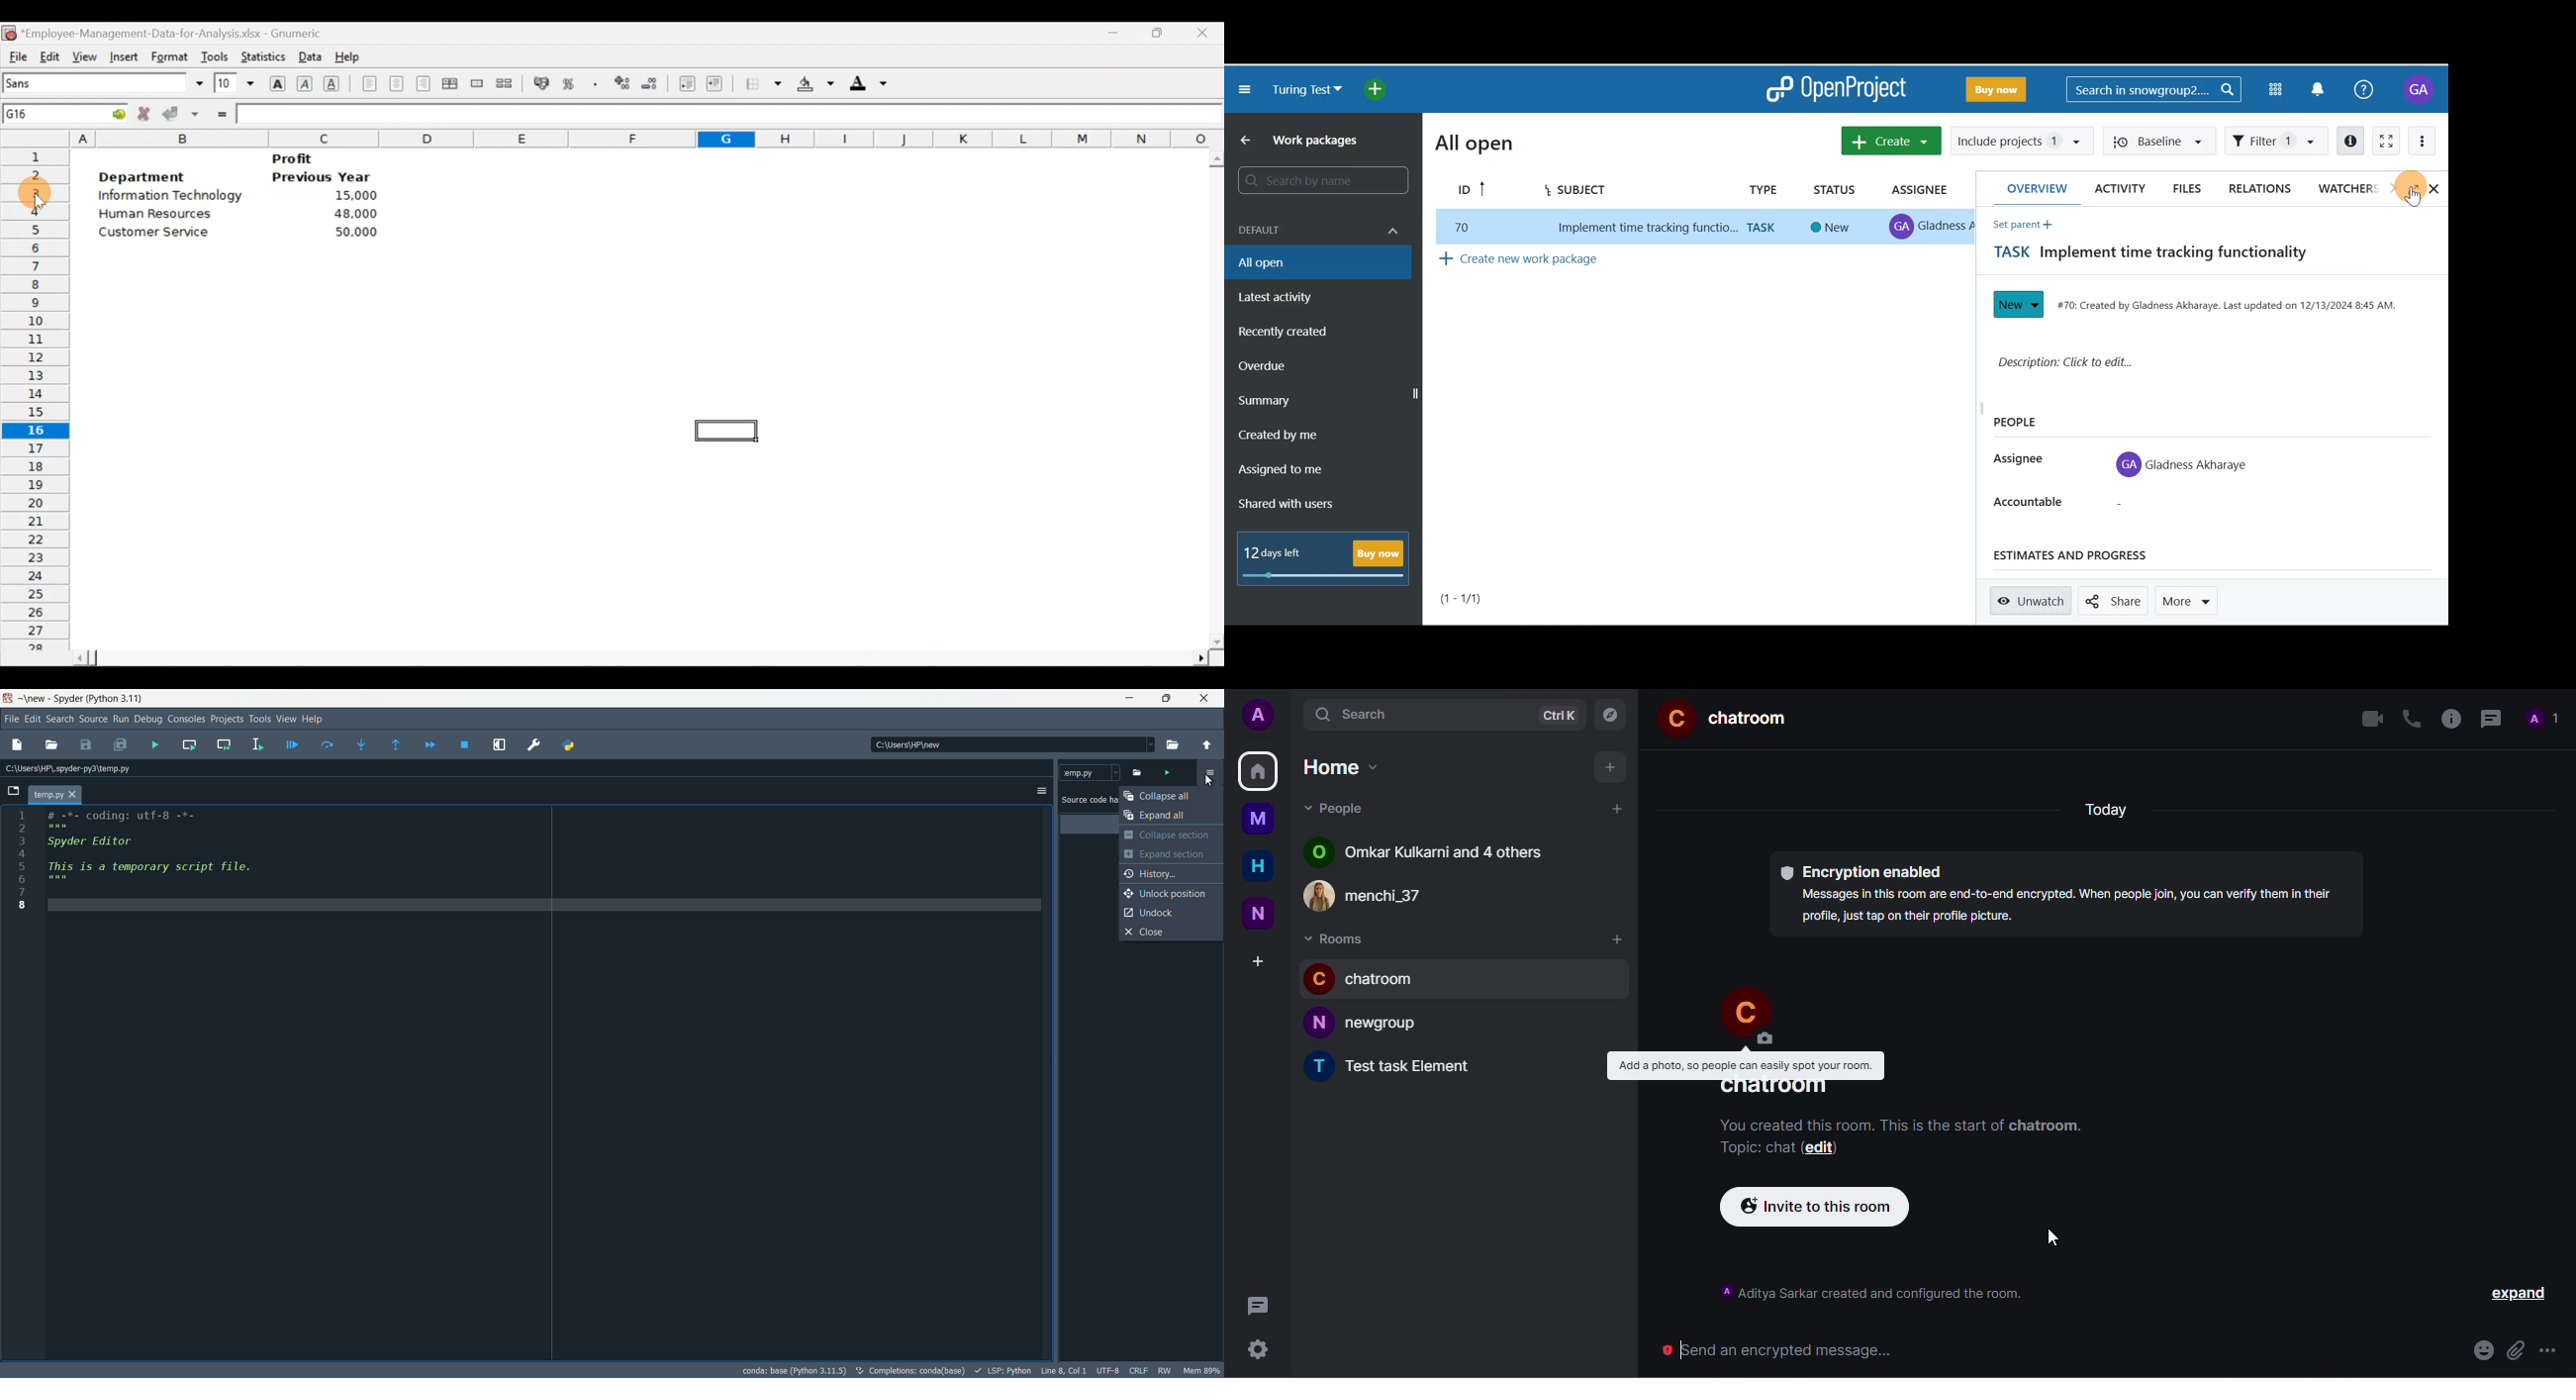 The width and height of the screenshot is (2576, 1400). What do you see at coordinates (1206, 699) in the screenshot?
I see `close app` at bounding box center [1206, 699].